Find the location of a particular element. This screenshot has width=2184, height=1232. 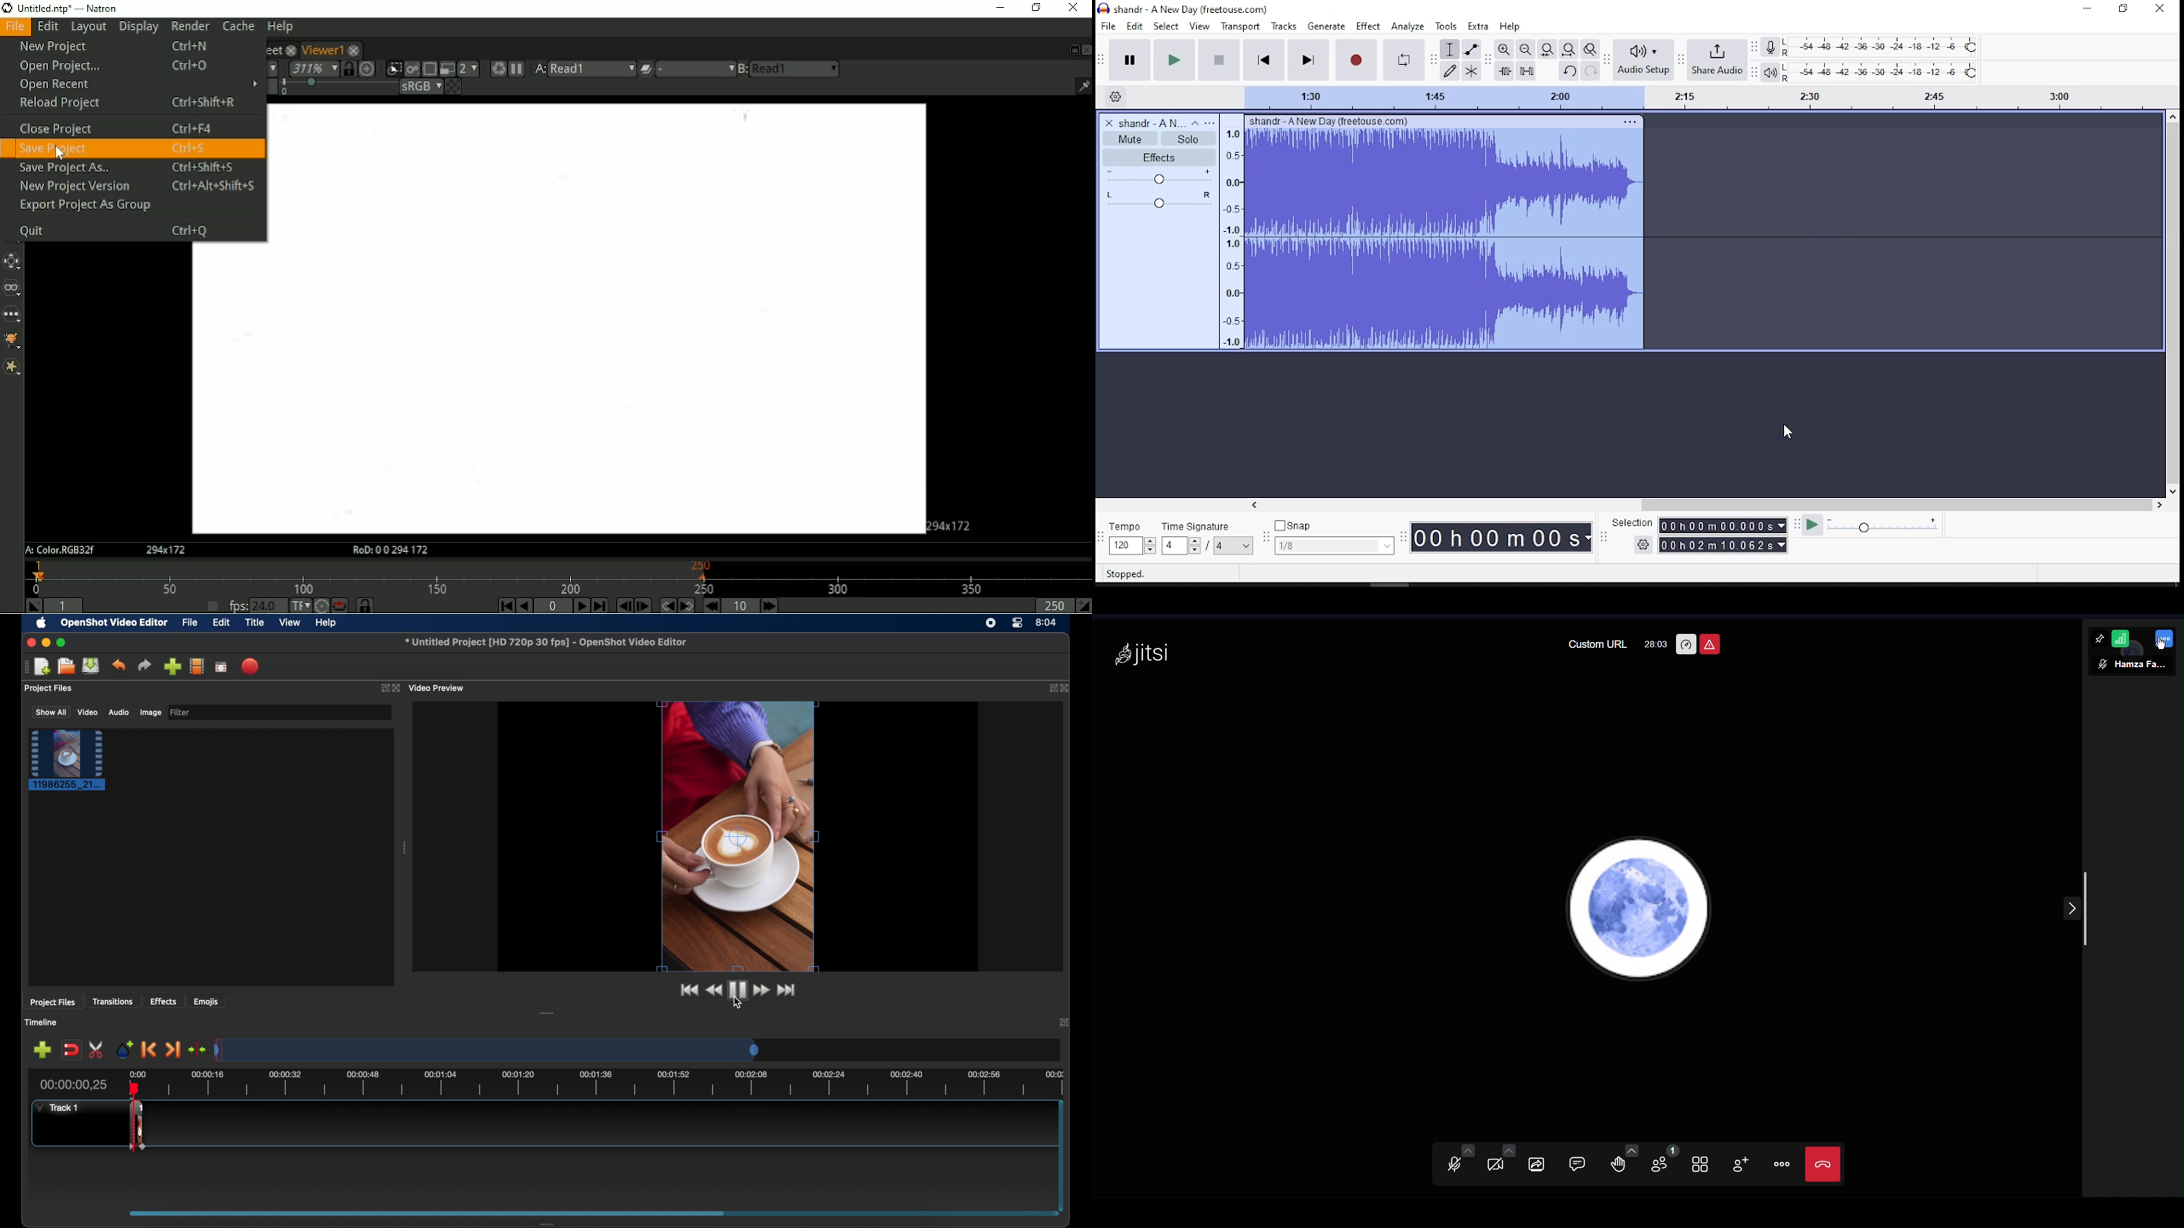

More Options is located at coordinates (1782, 1166).